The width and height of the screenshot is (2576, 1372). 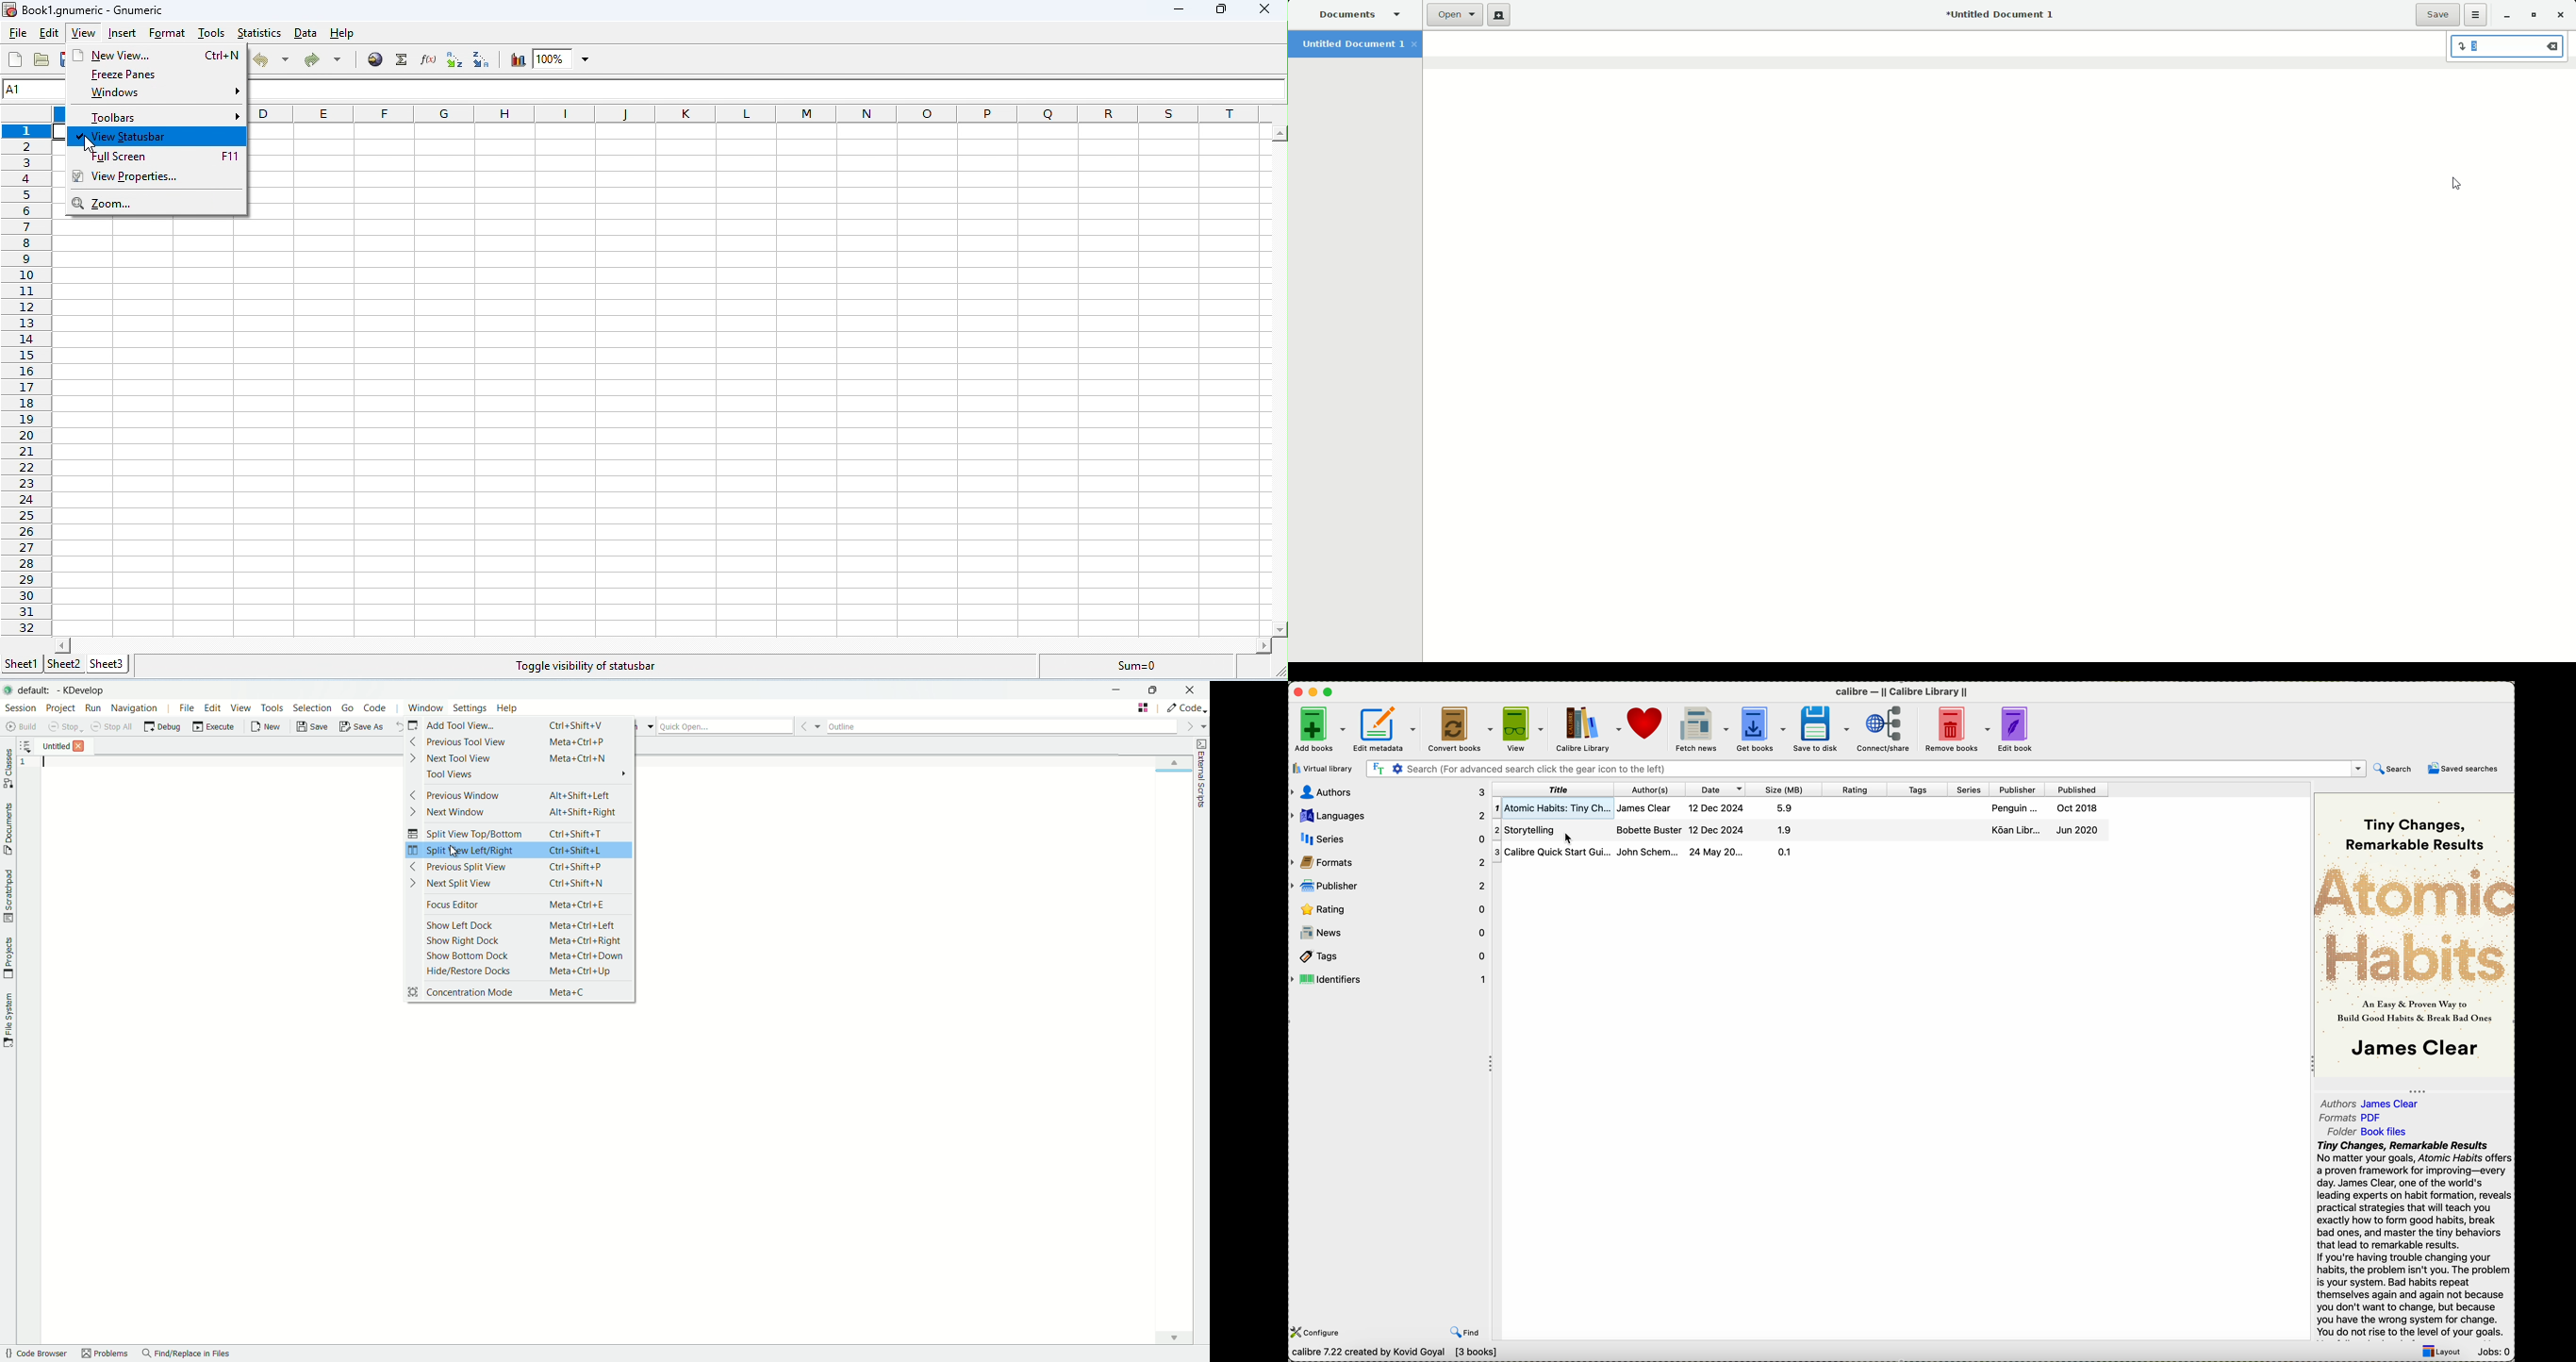 What do you see at coordinates (1585, 729) in the screenshot?
I see `calibre library` at bounding box center [1585, 729].